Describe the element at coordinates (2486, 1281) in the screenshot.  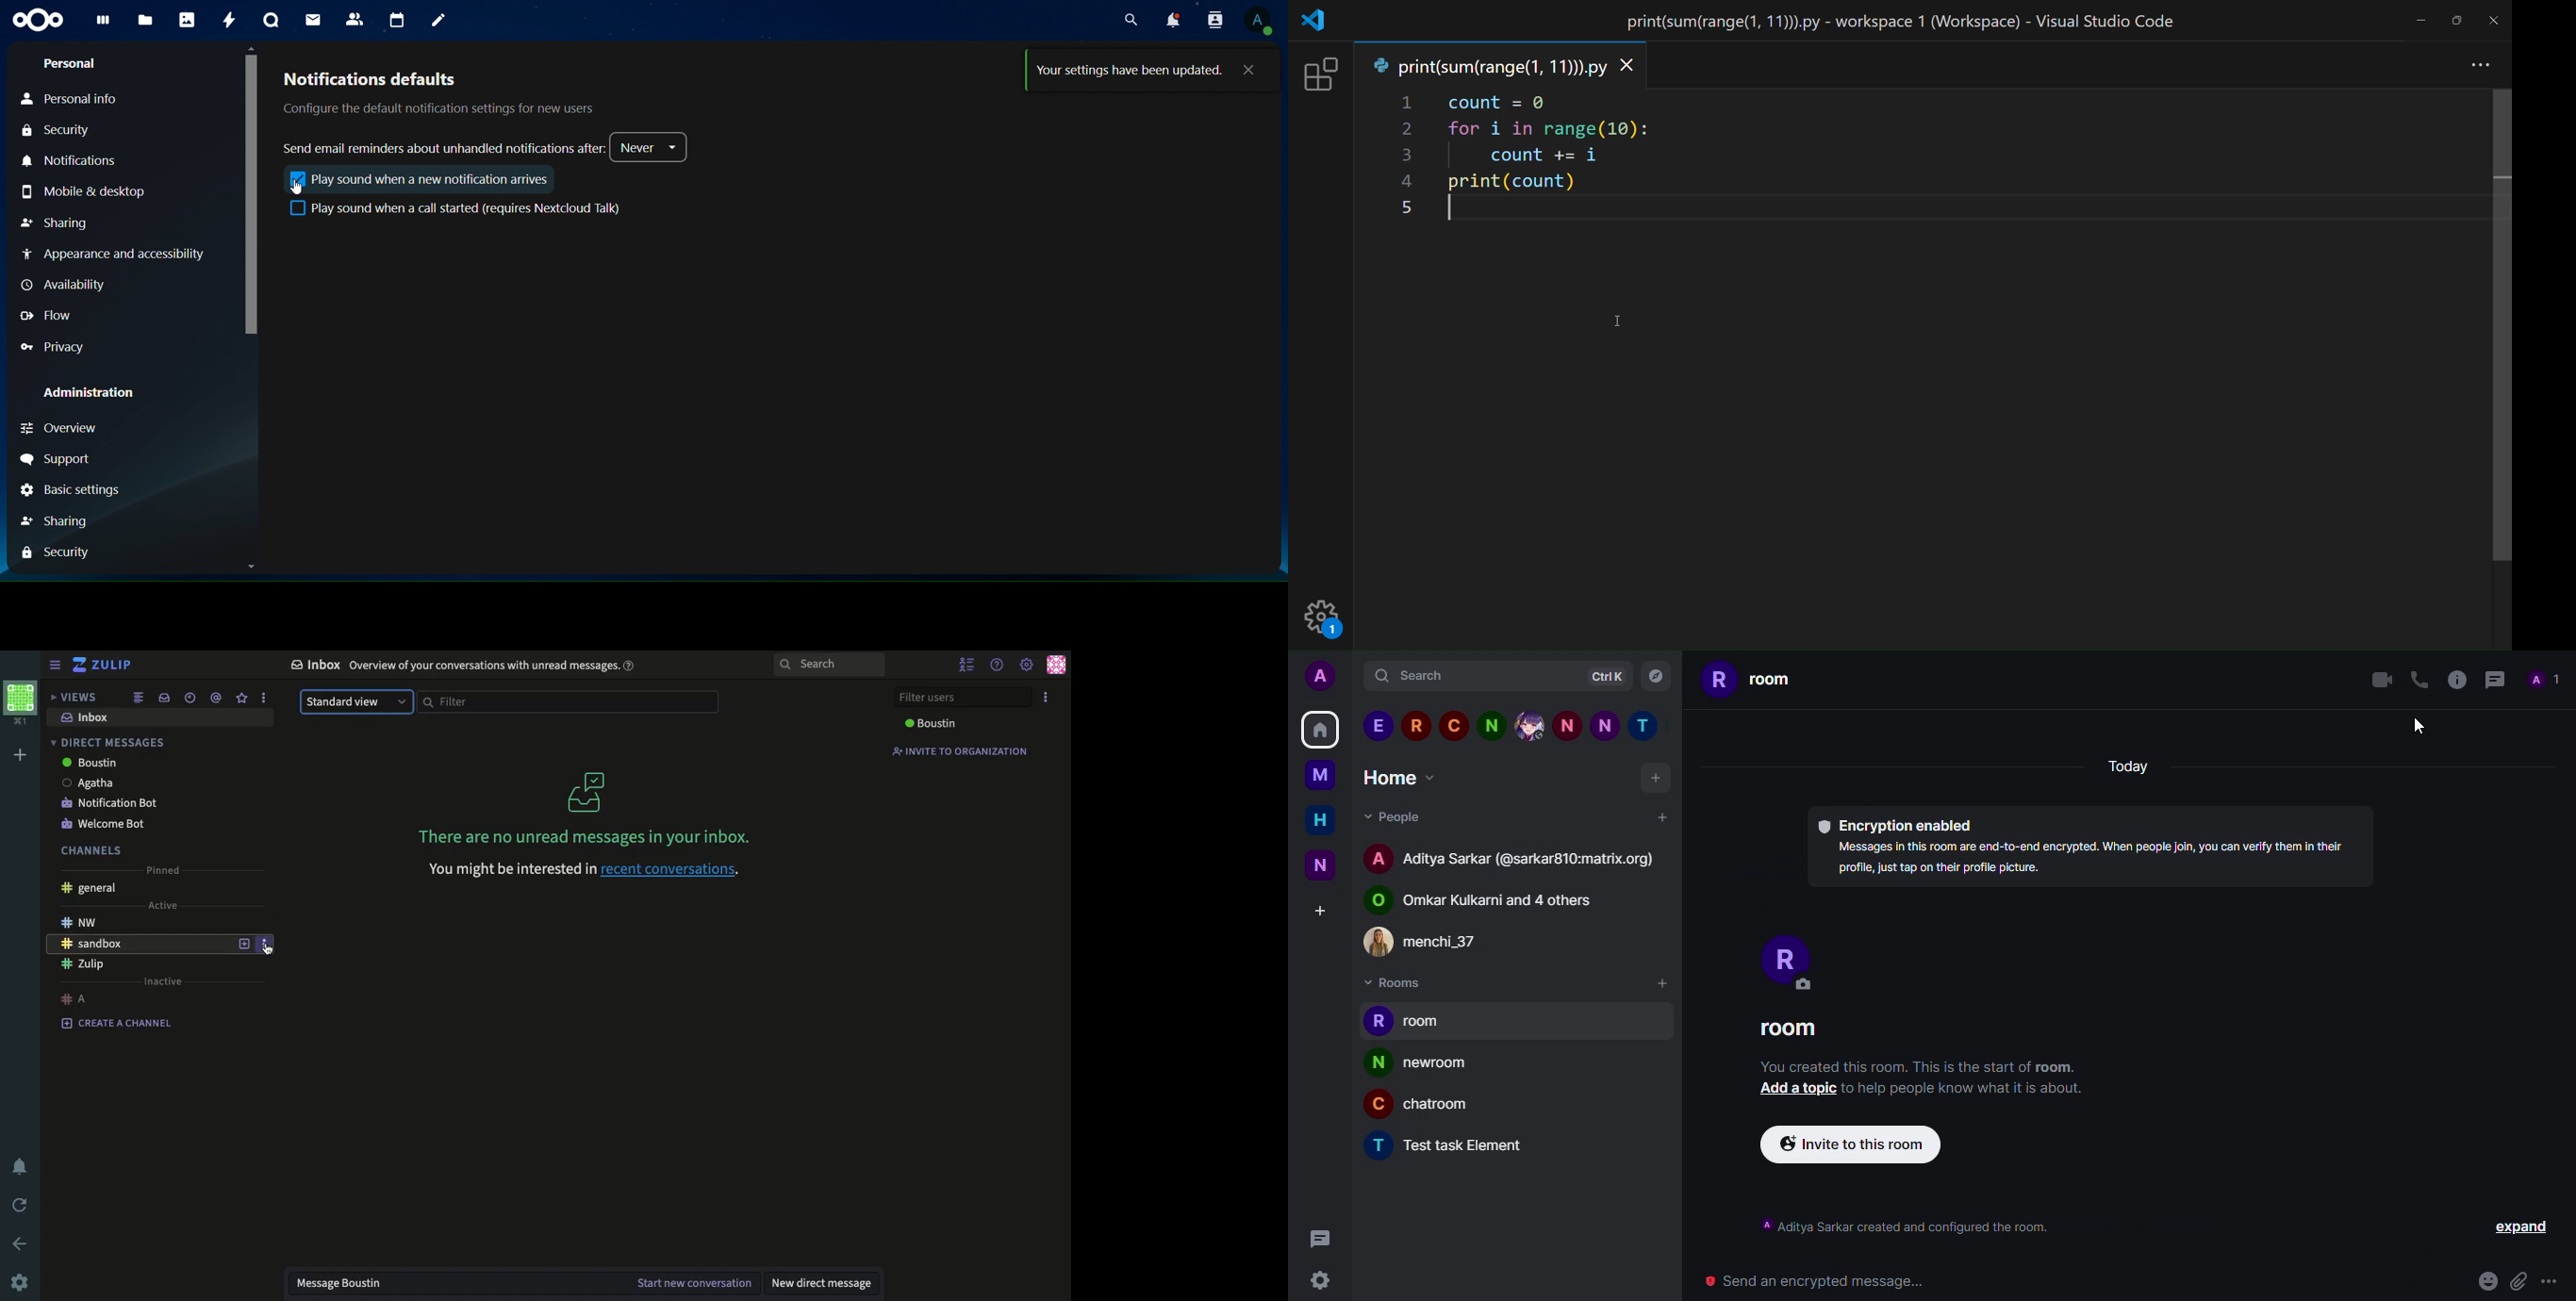
I see `emoji` at that location.